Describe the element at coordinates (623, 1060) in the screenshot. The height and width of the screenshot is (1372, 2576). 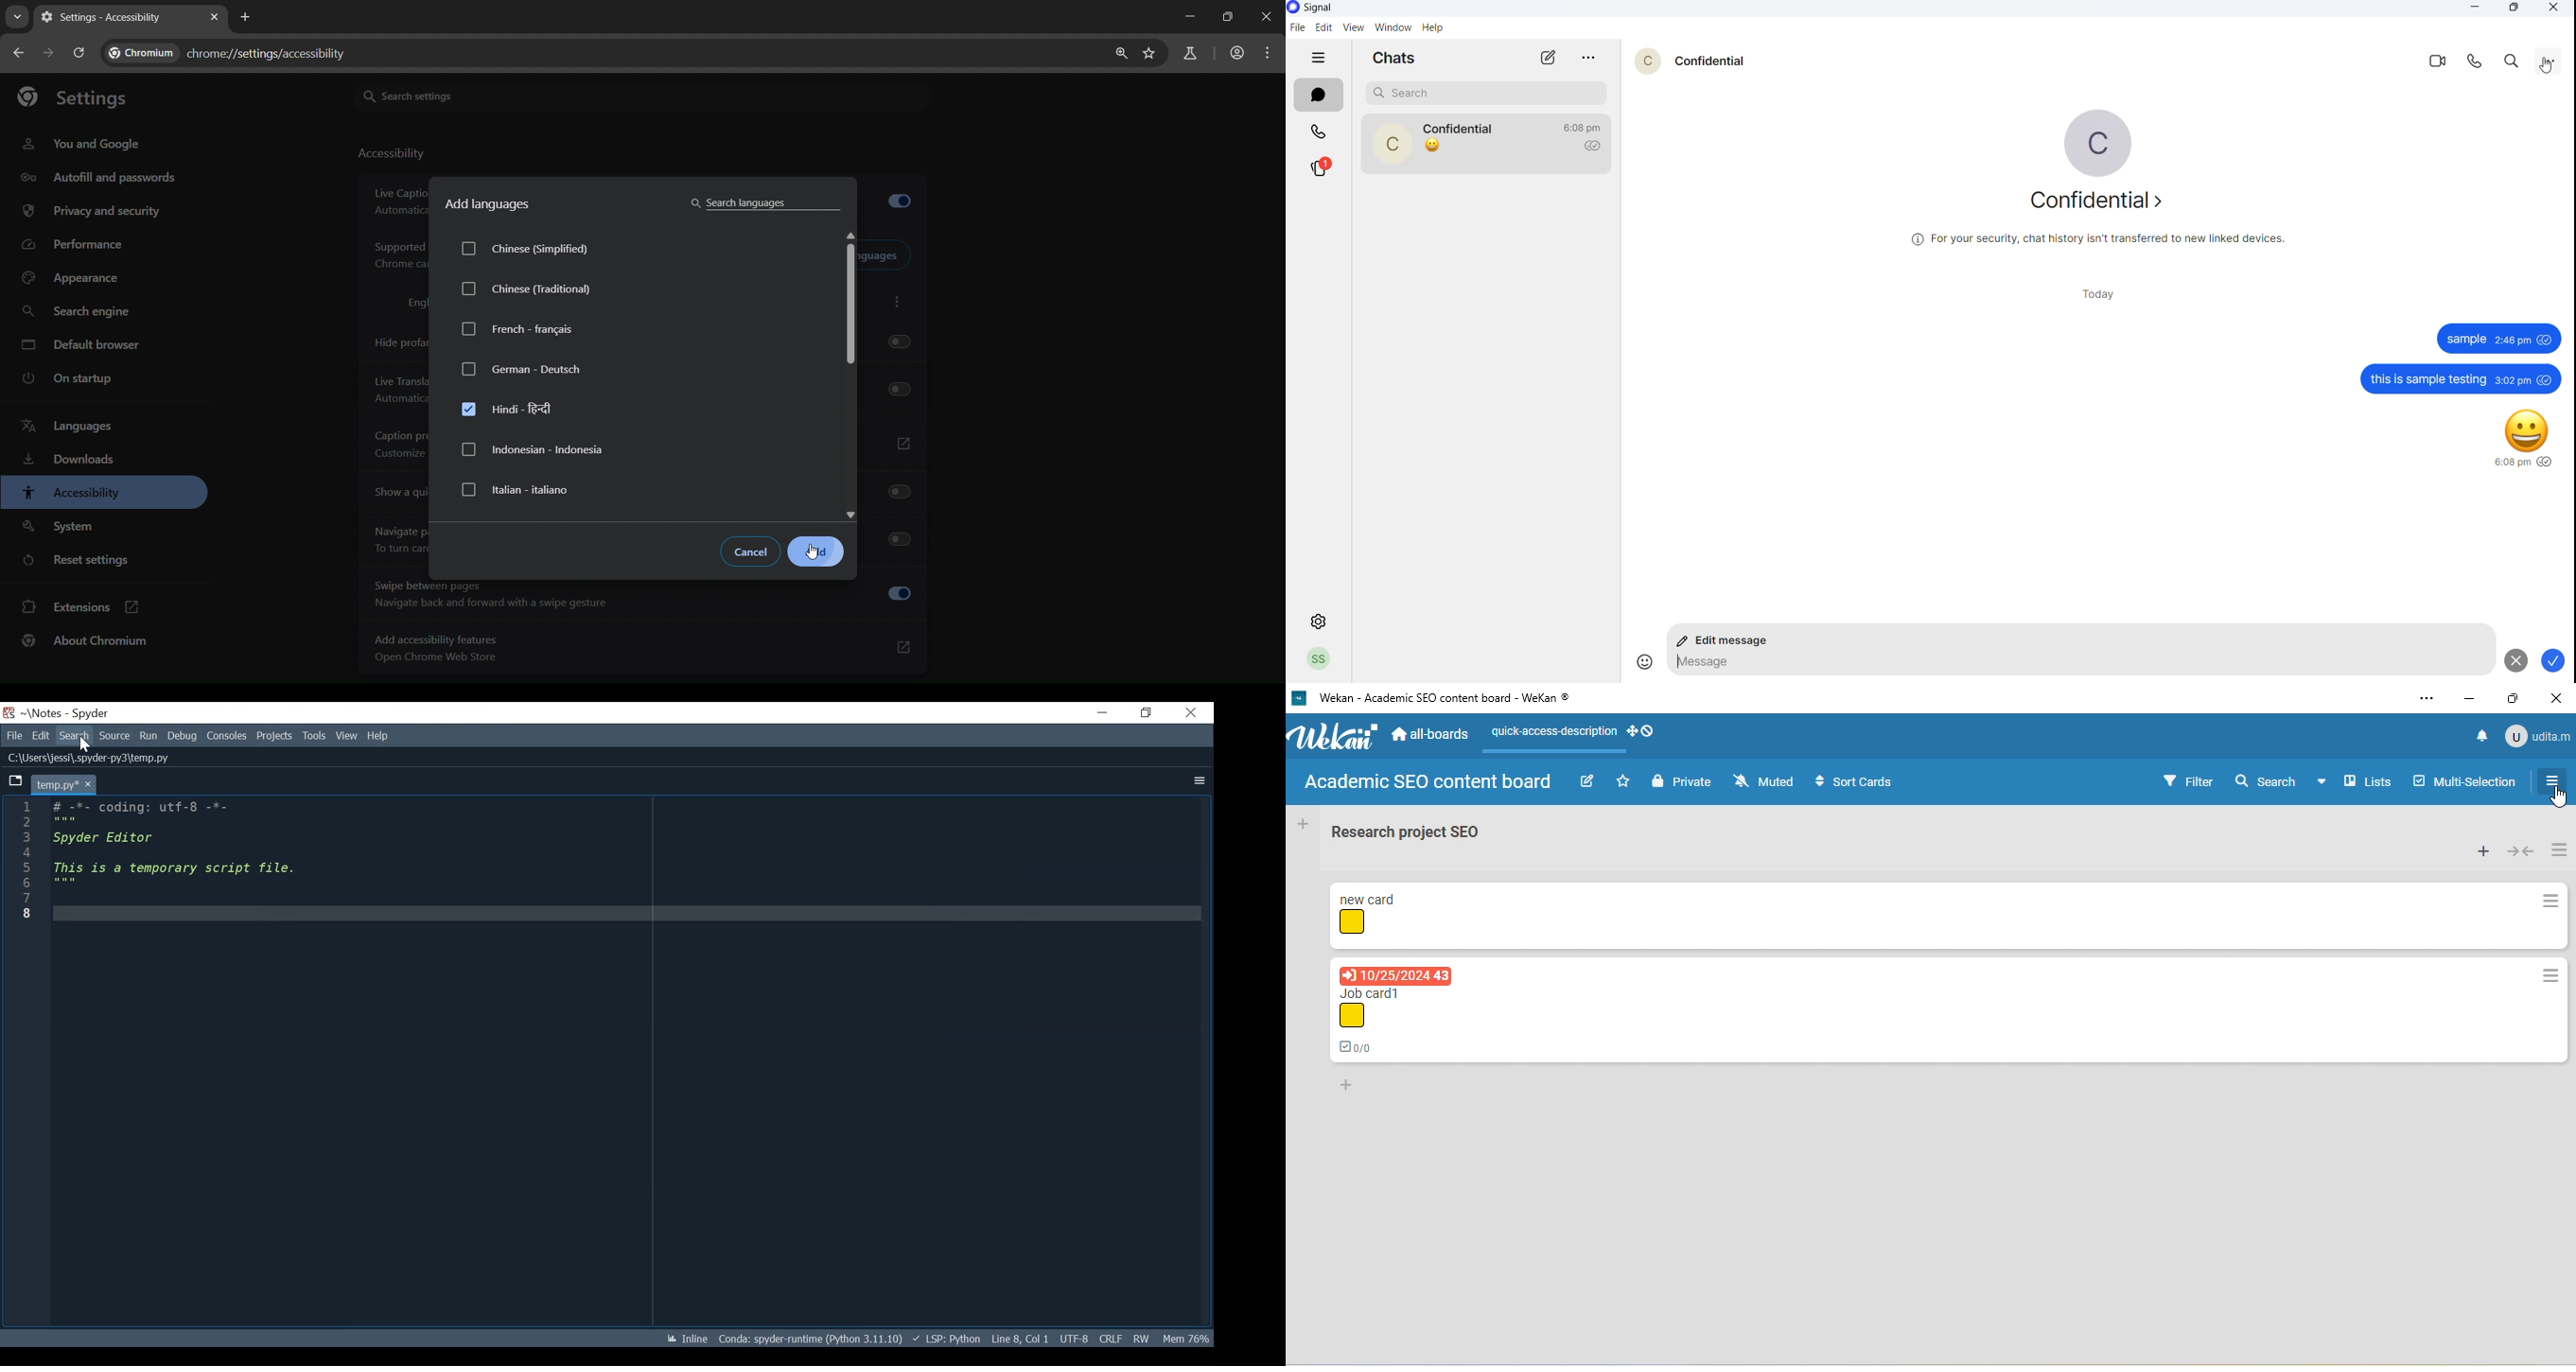
I see `# -*- coding: utf-8 -*- """ Spyder Editor  This is a temporary script file. """` at that location.